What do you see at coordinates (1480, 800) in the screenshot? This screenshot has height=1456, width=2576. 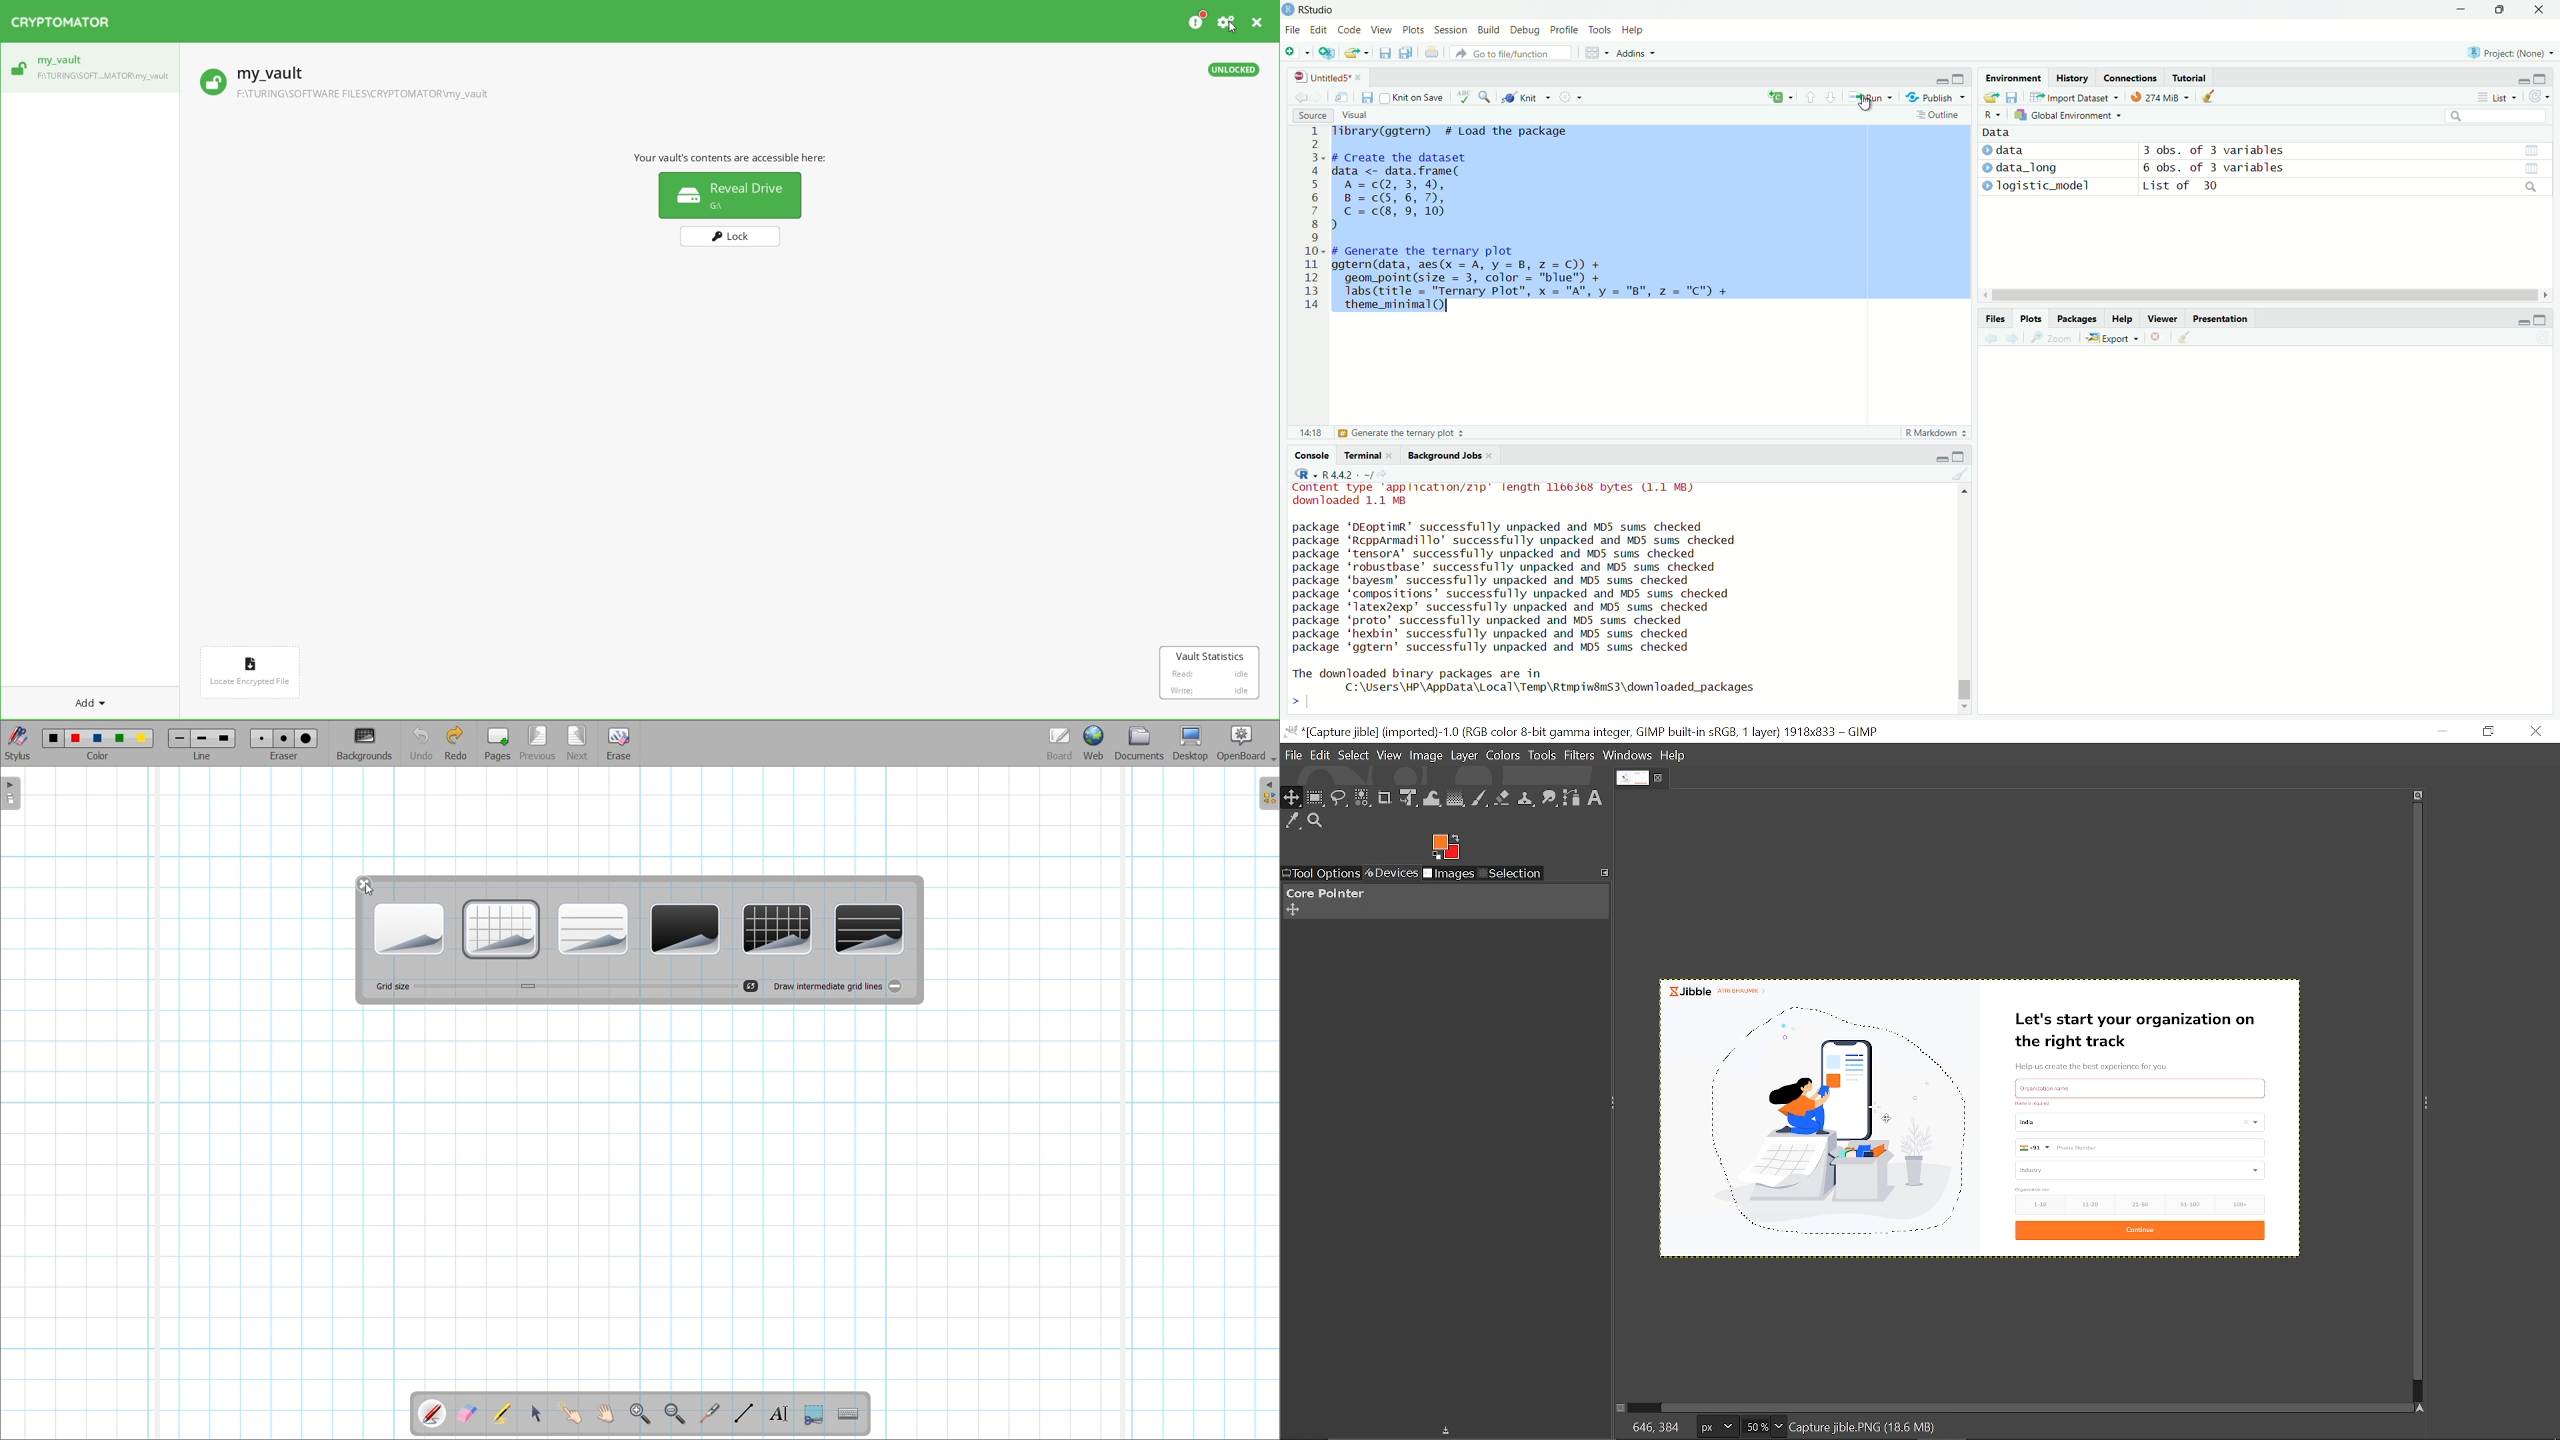 I see `Paintbrush tool` at bounding box center [1480, 800].